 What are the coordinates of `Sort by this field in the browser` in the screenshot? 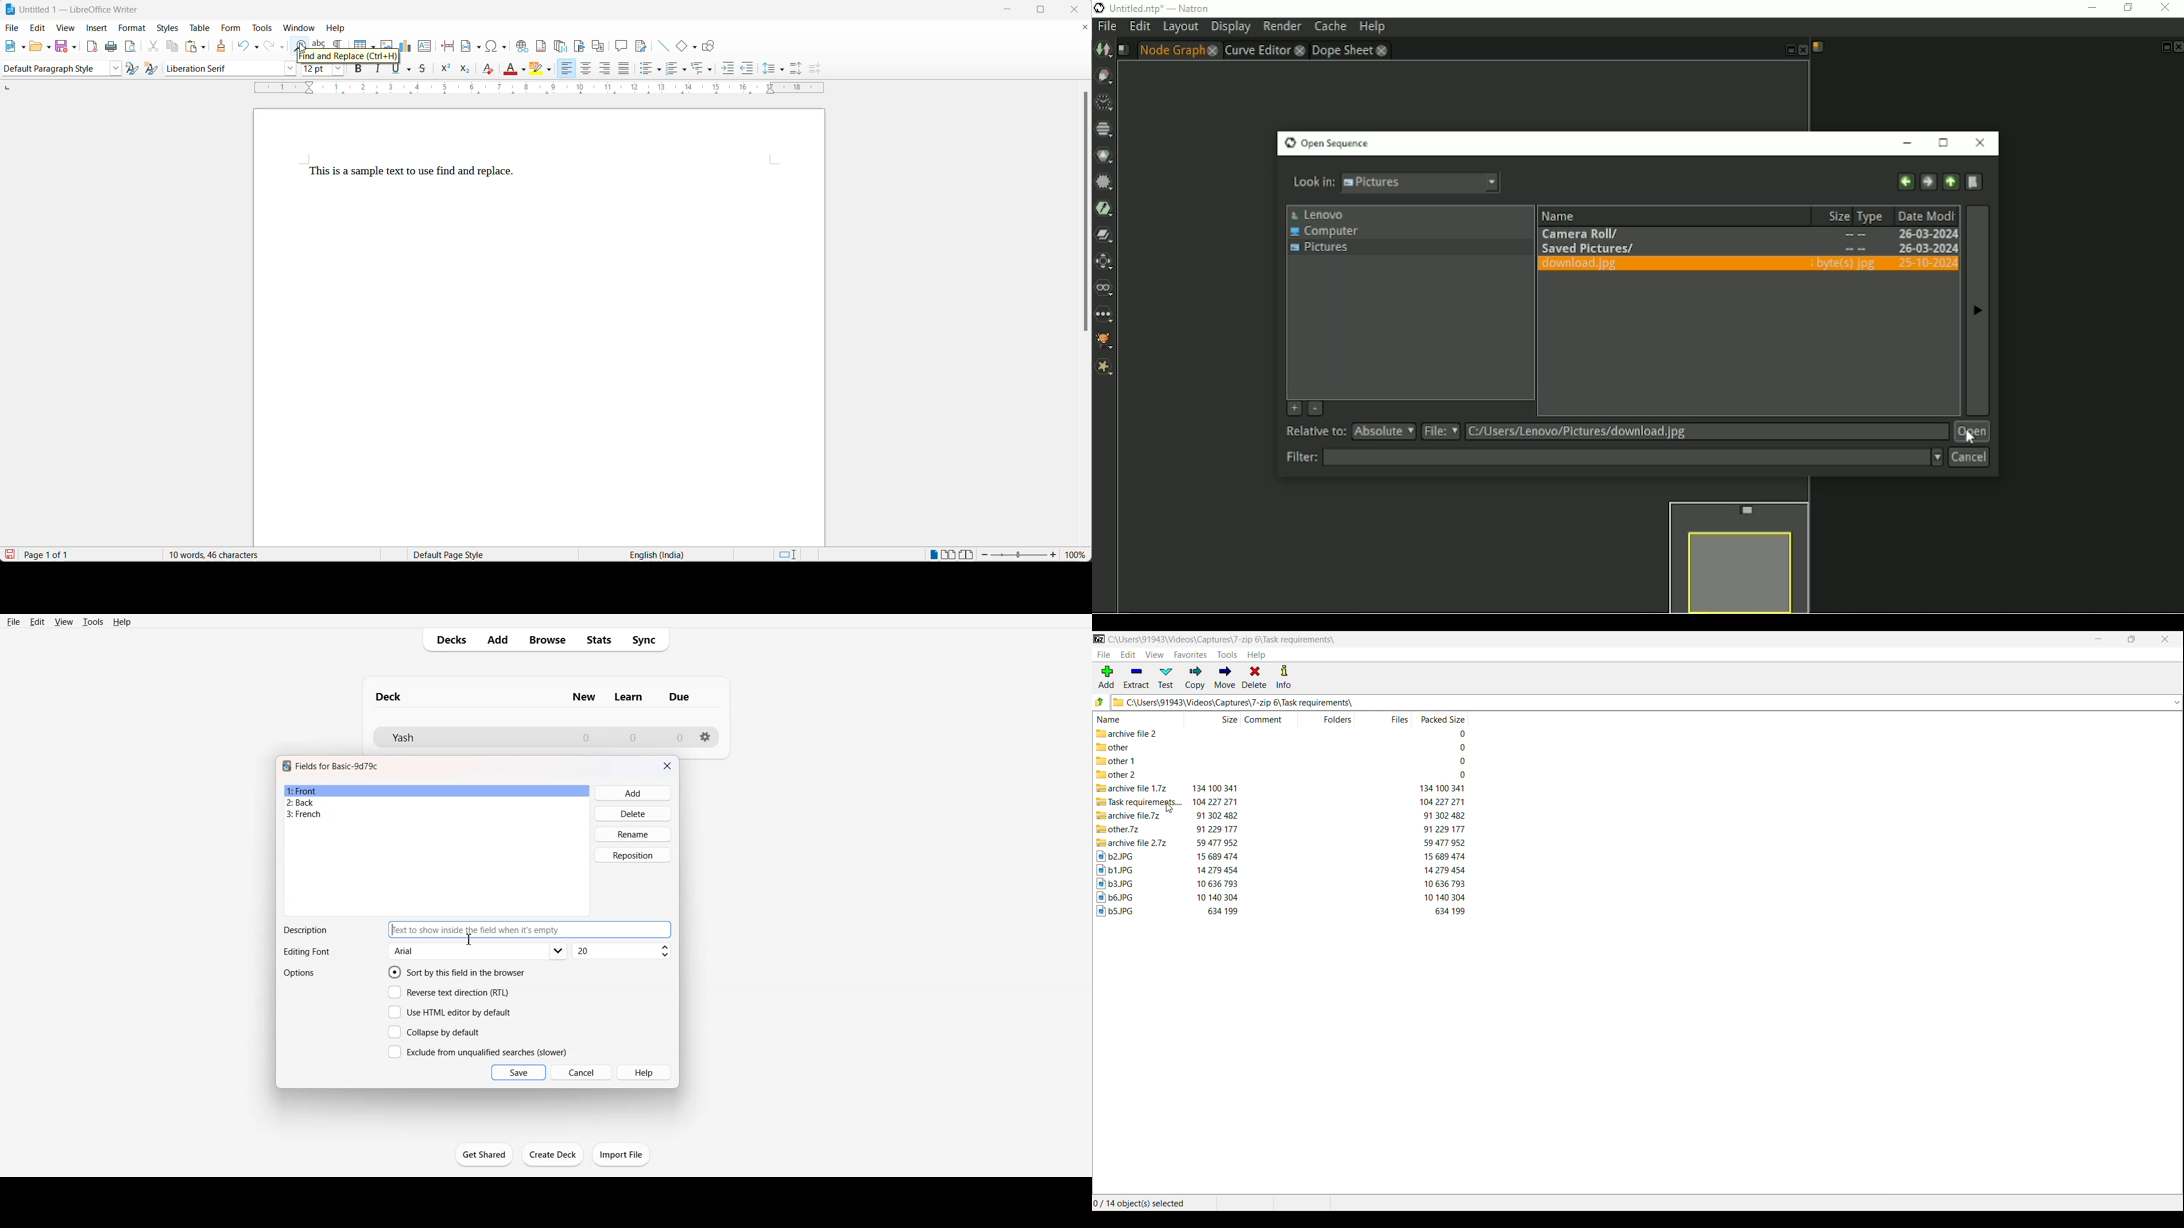 It's located at (457, 972).